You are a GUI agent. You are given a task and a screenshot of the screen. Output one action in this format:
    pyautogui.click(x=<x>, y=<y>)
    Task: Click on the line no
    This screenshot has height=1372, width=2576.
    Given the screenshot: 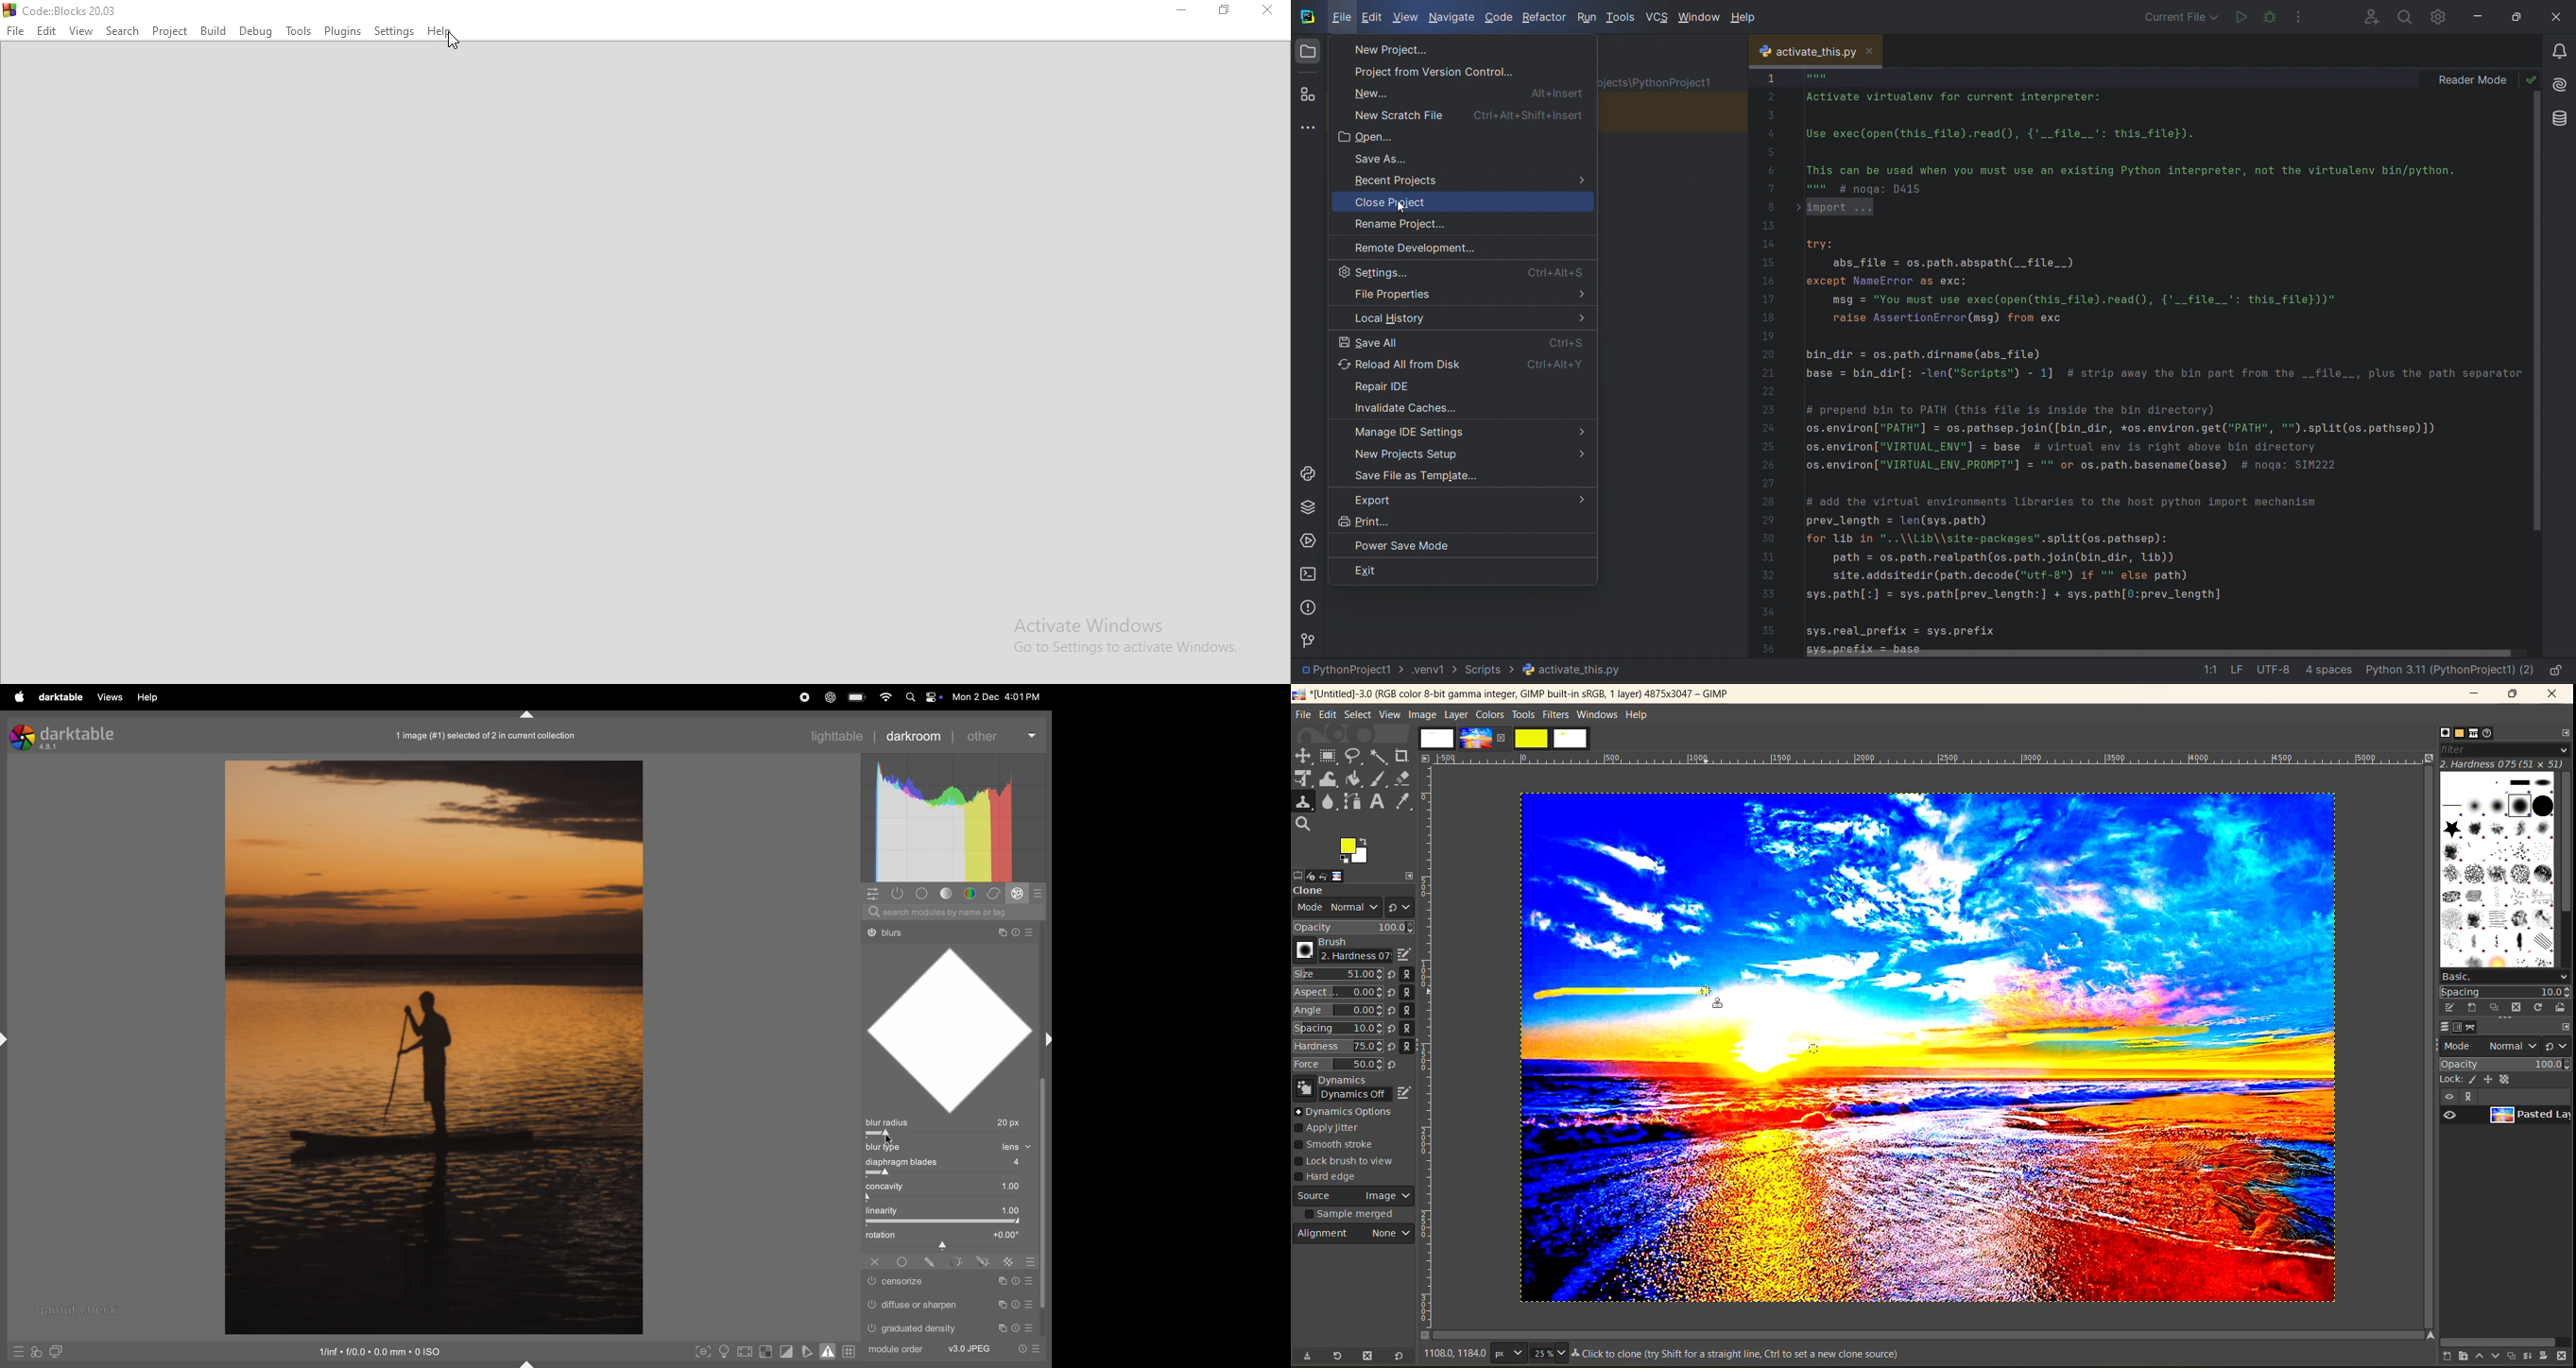 What is the action you would take?
    pyautogui.click(x=1769, y=361)
    